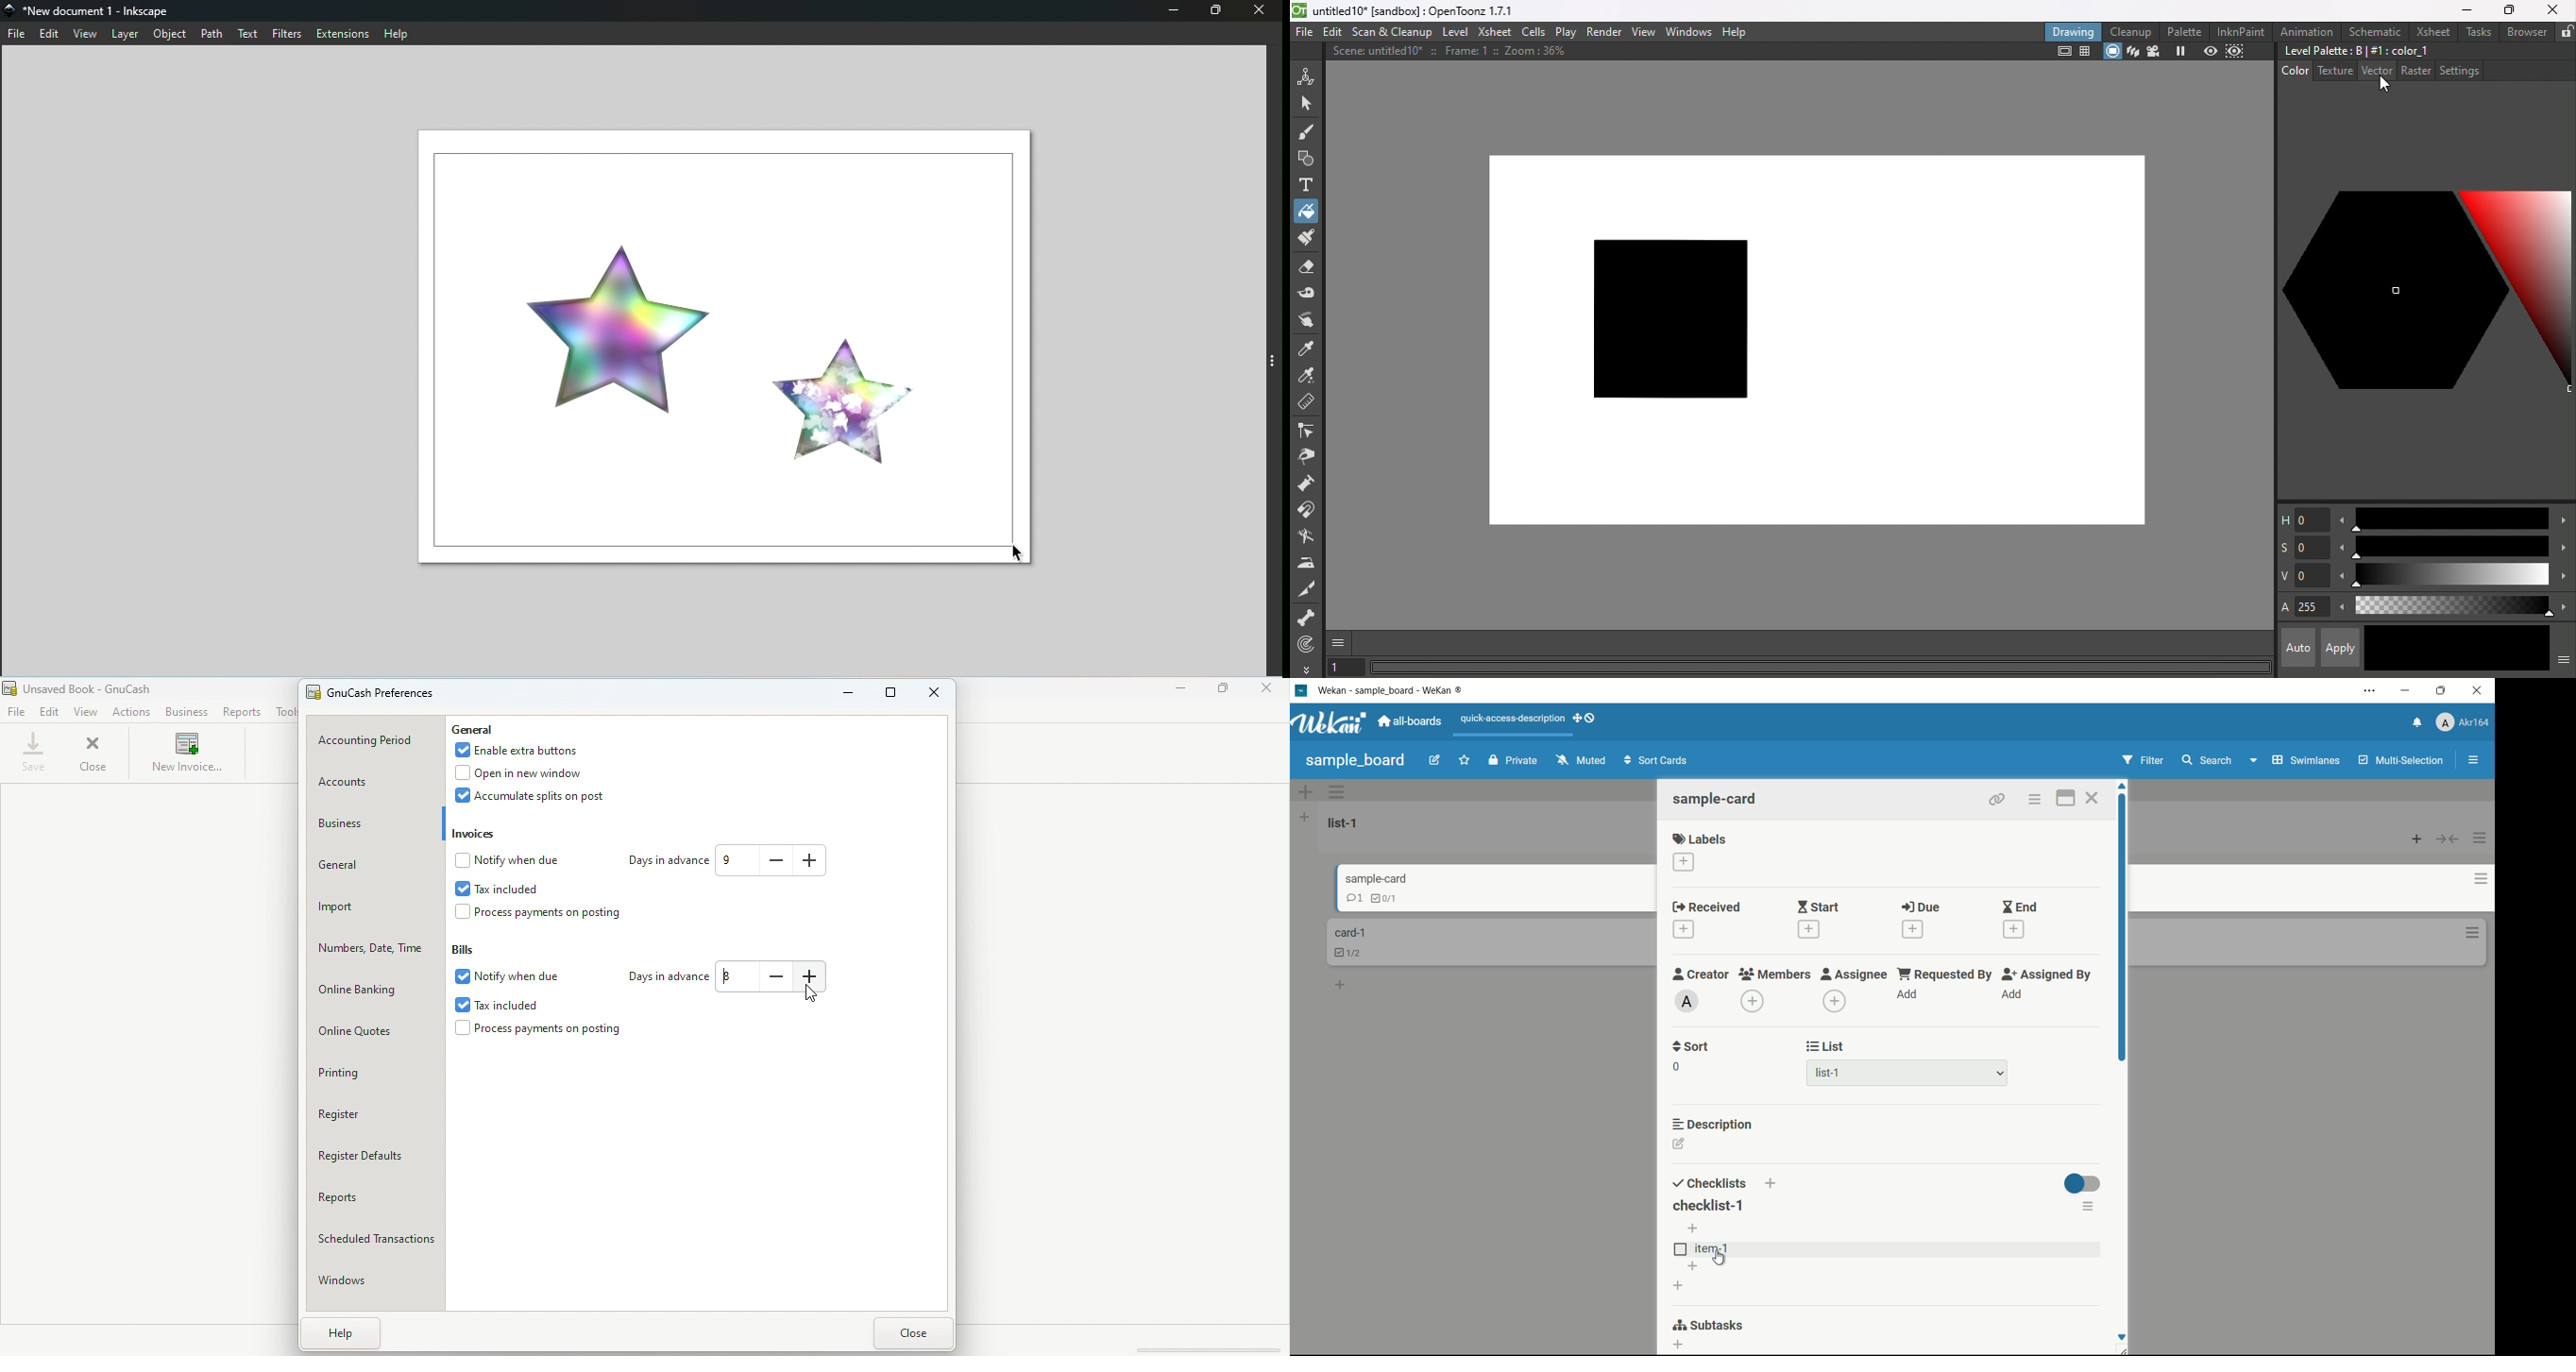 Image resolution: width=2576 pixels, height=1372 pixels. Describe the element at coordinates (1330, 722) in the screenshot. I see `app logo` at that location.